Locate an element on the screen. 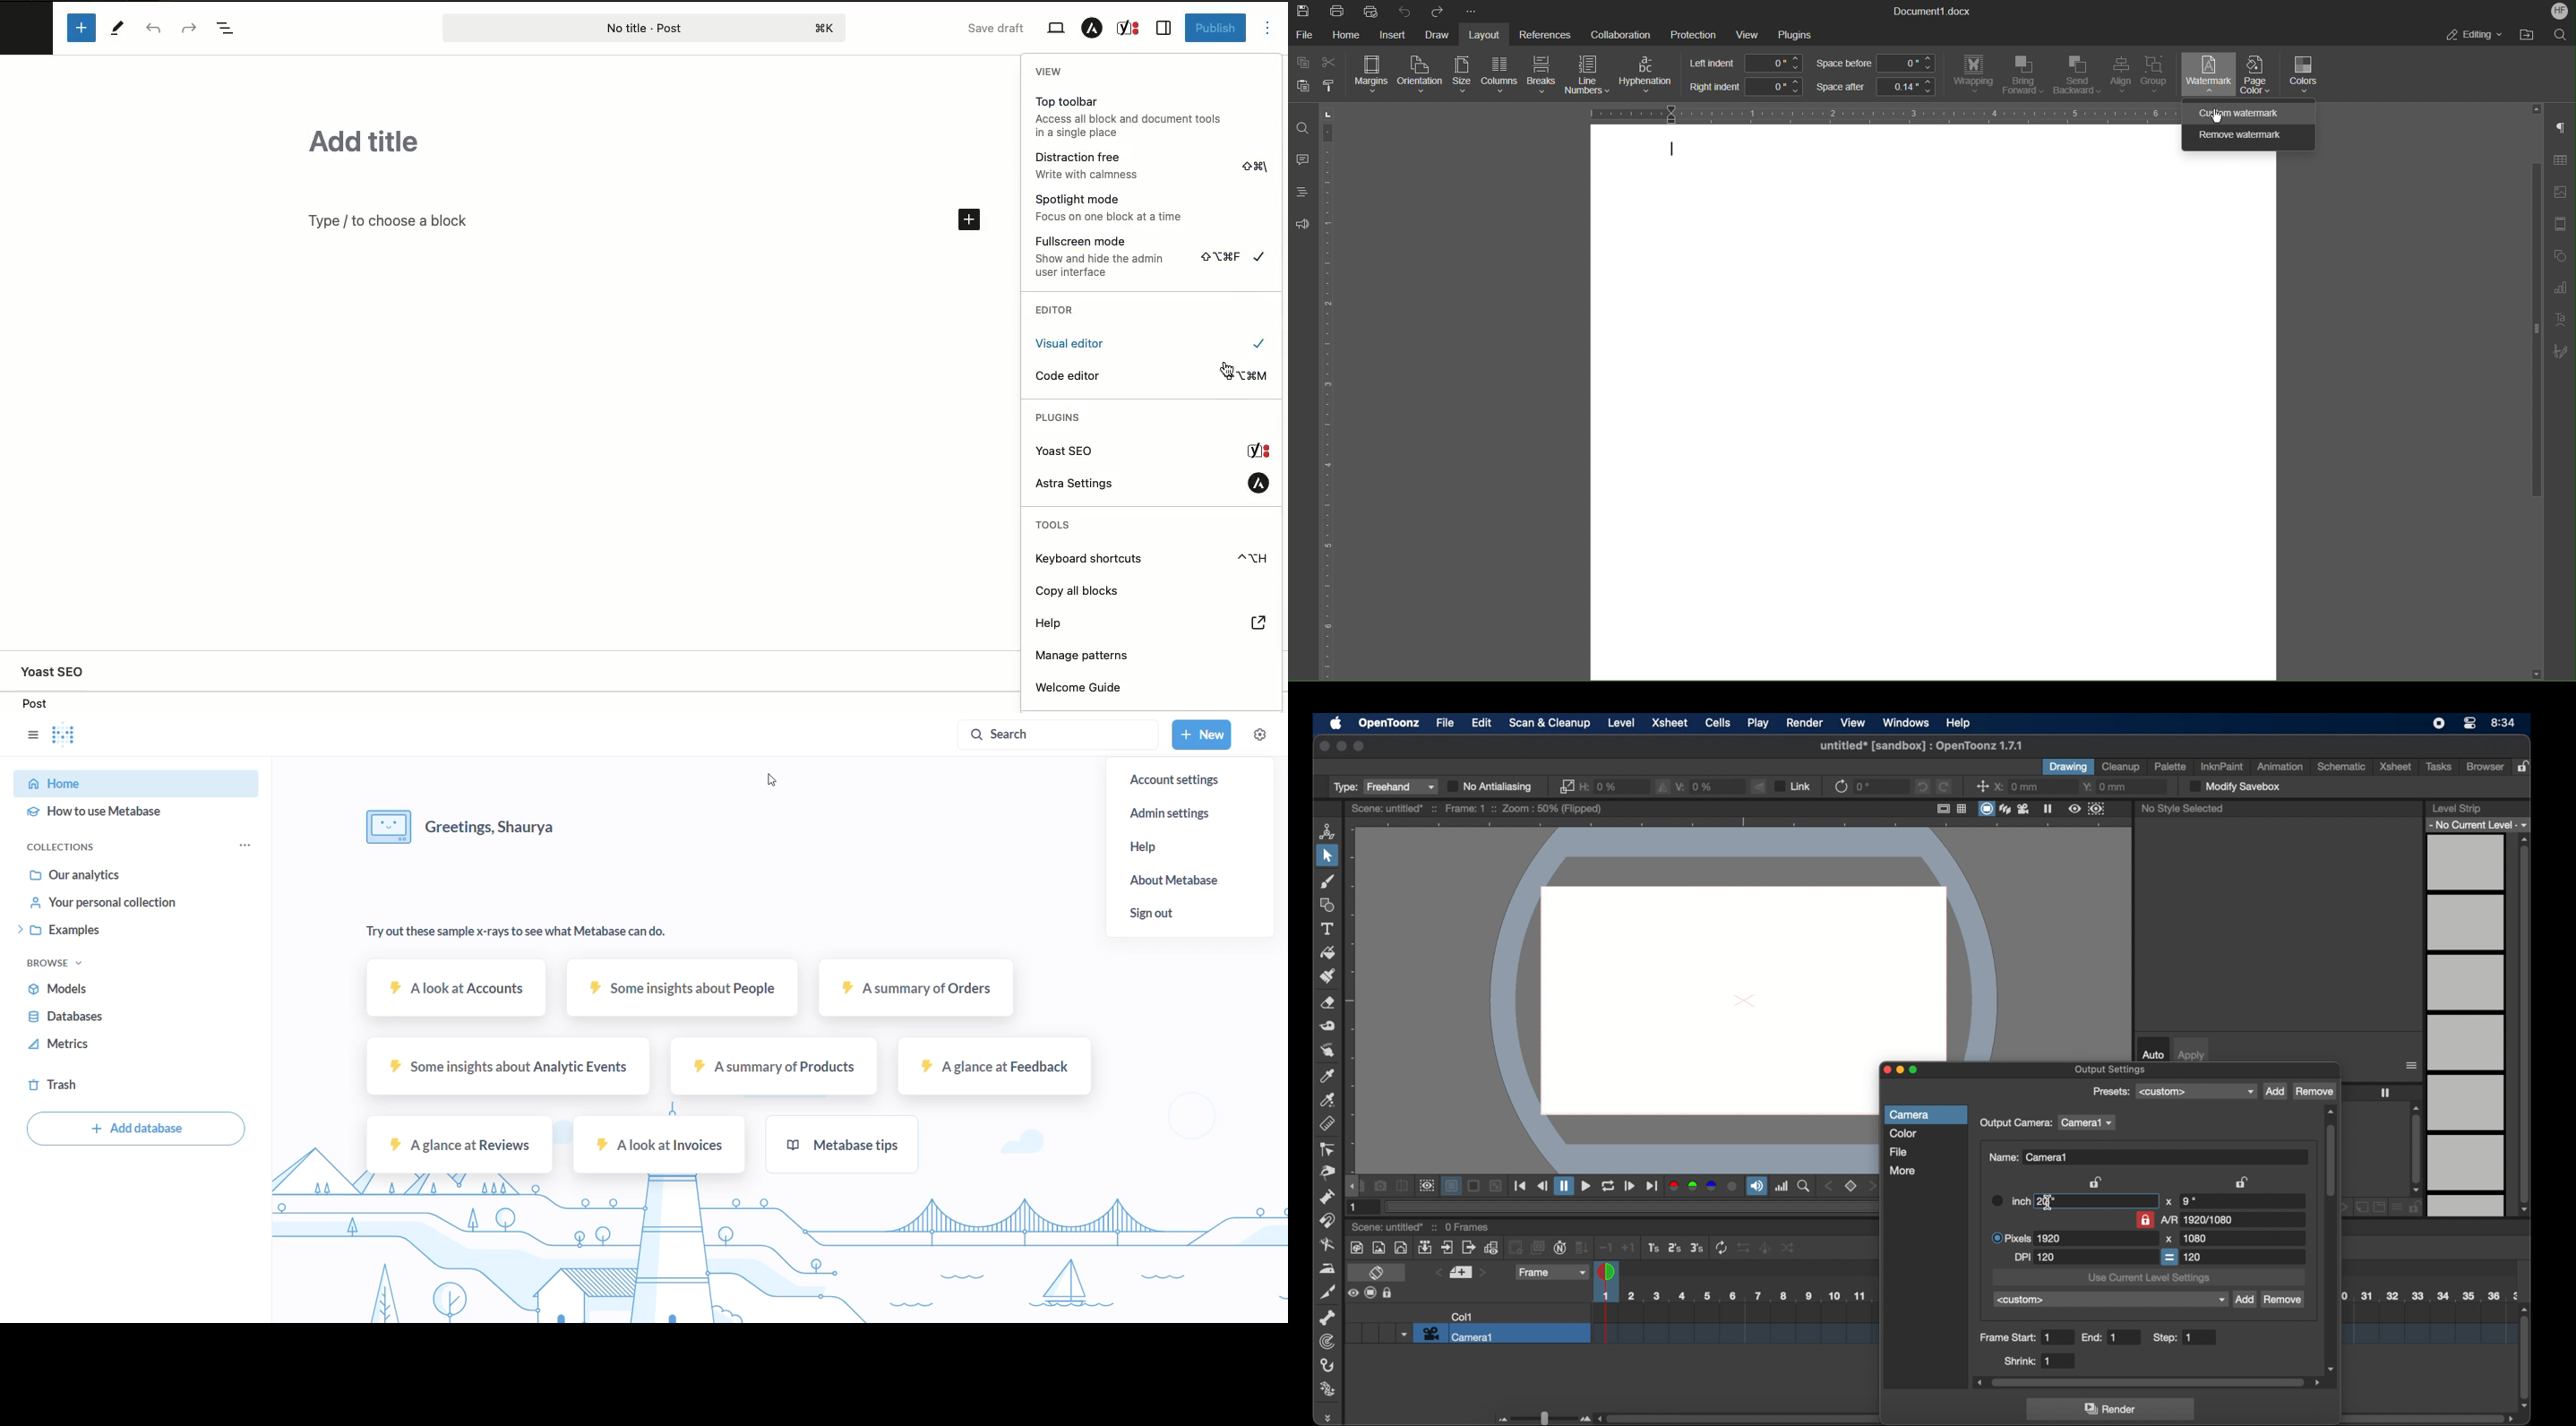  Open File Location is located at coordinates (2524, 35).